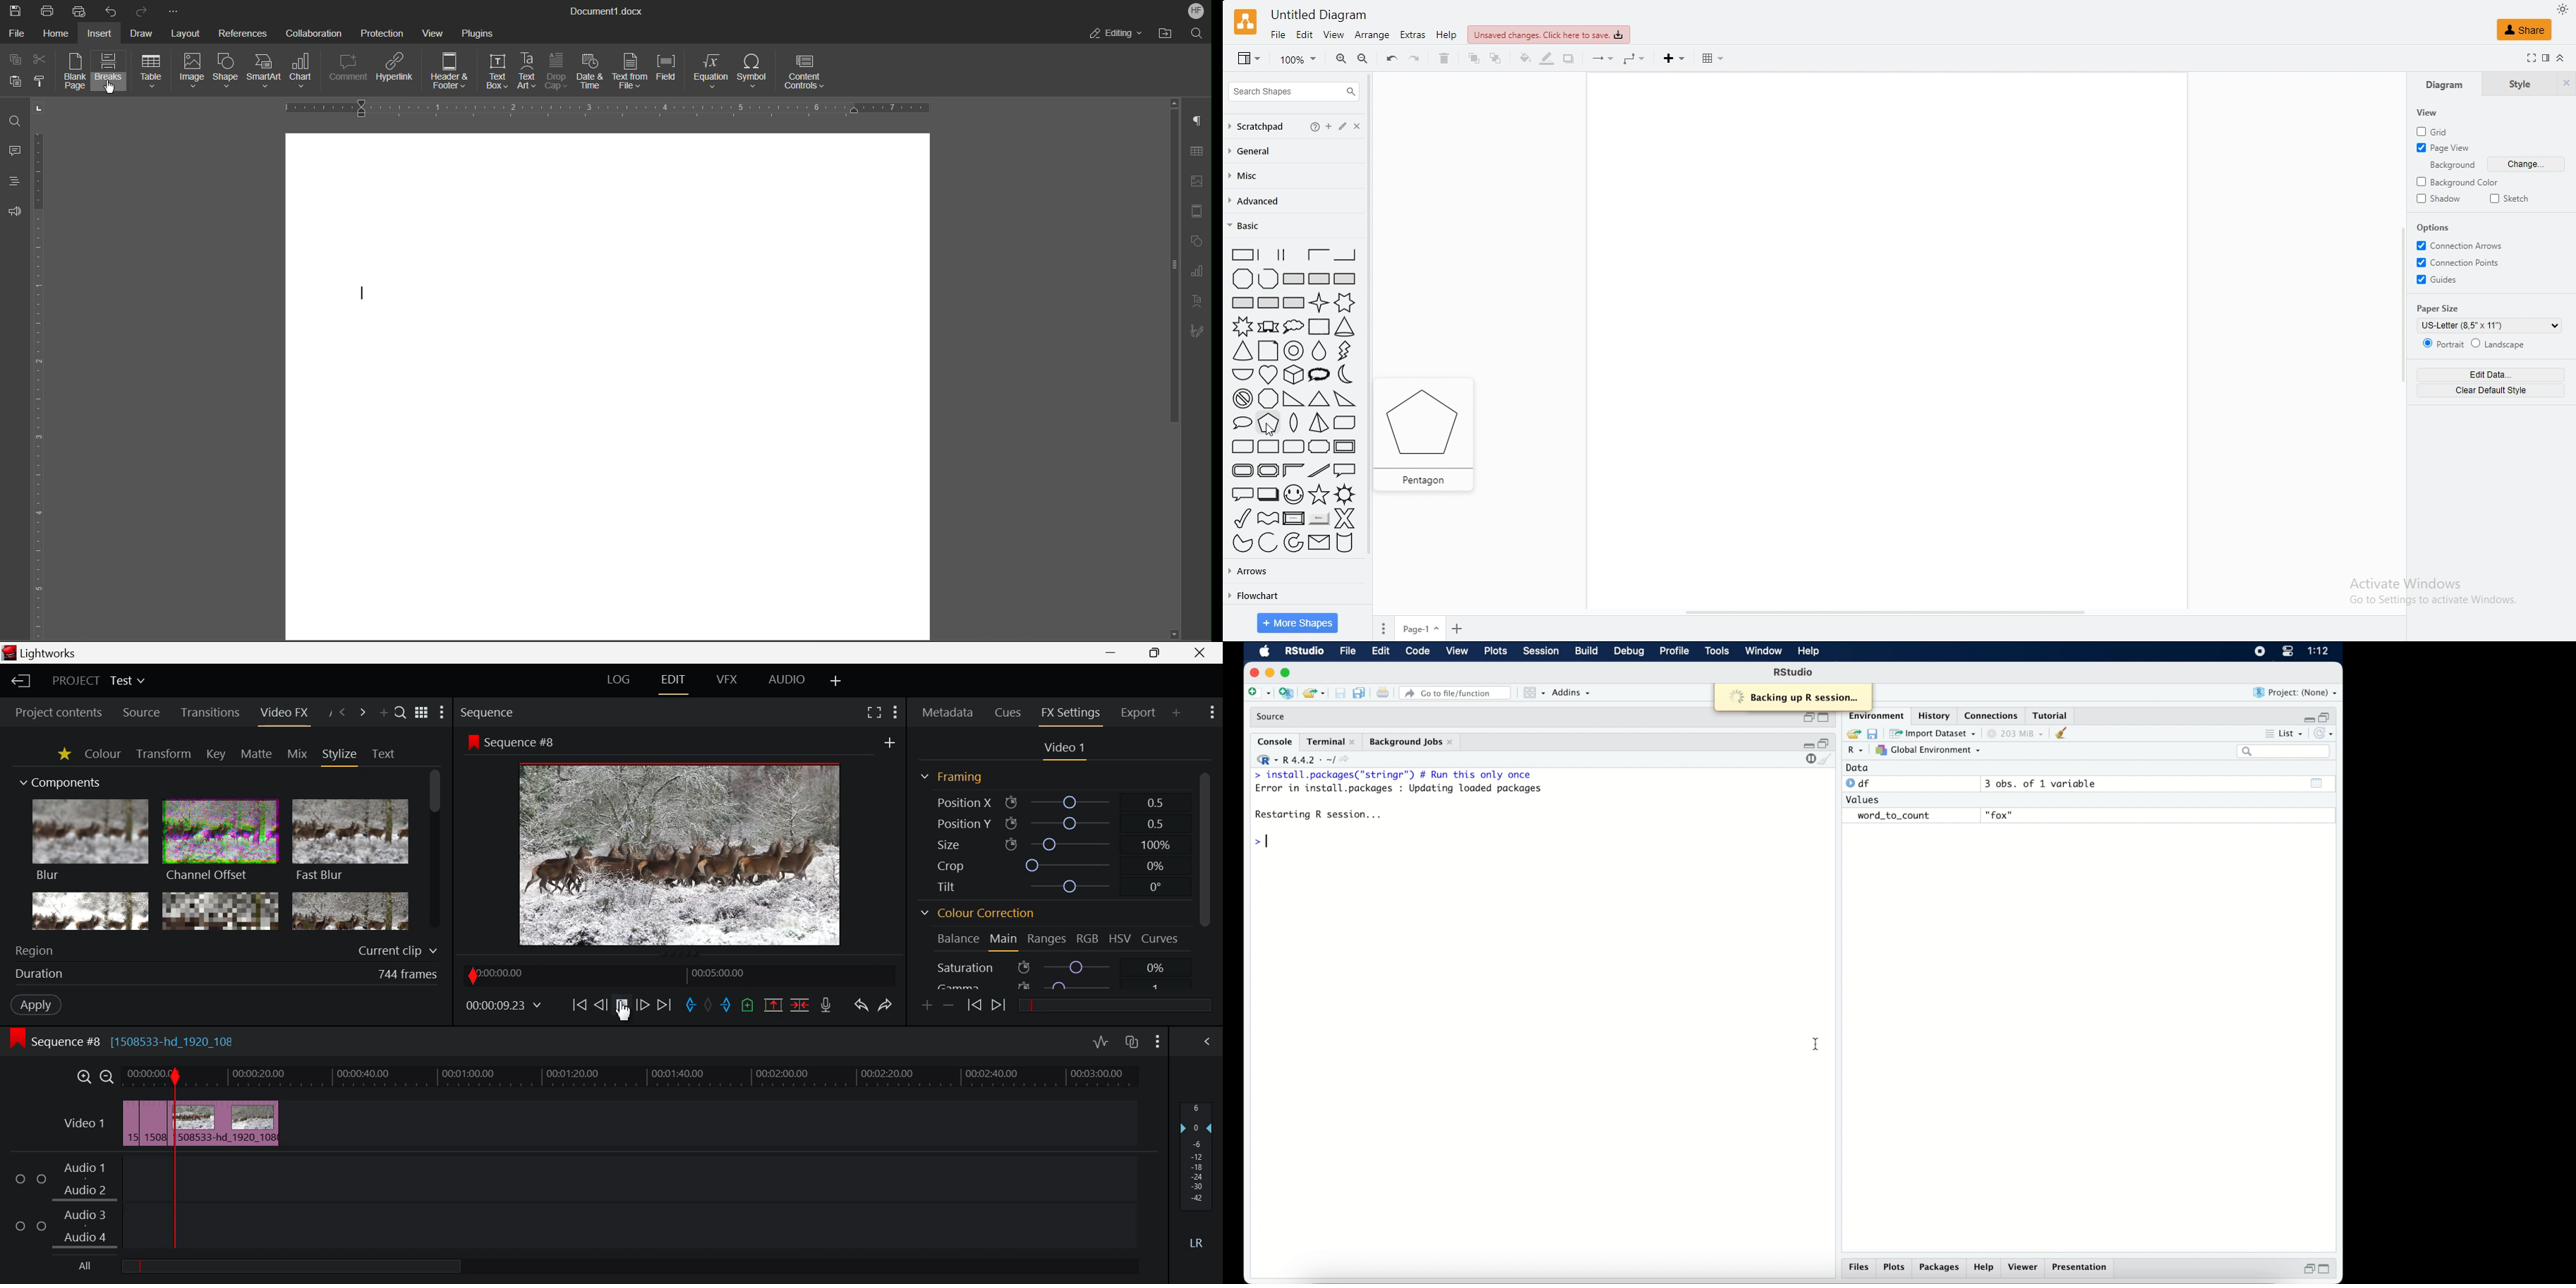 The height and width of the screenshot is (1288, 2576). What do you see at coordinates (1864, 798) in the screenshot?
I see `values` at bounding box center [1864, 798].